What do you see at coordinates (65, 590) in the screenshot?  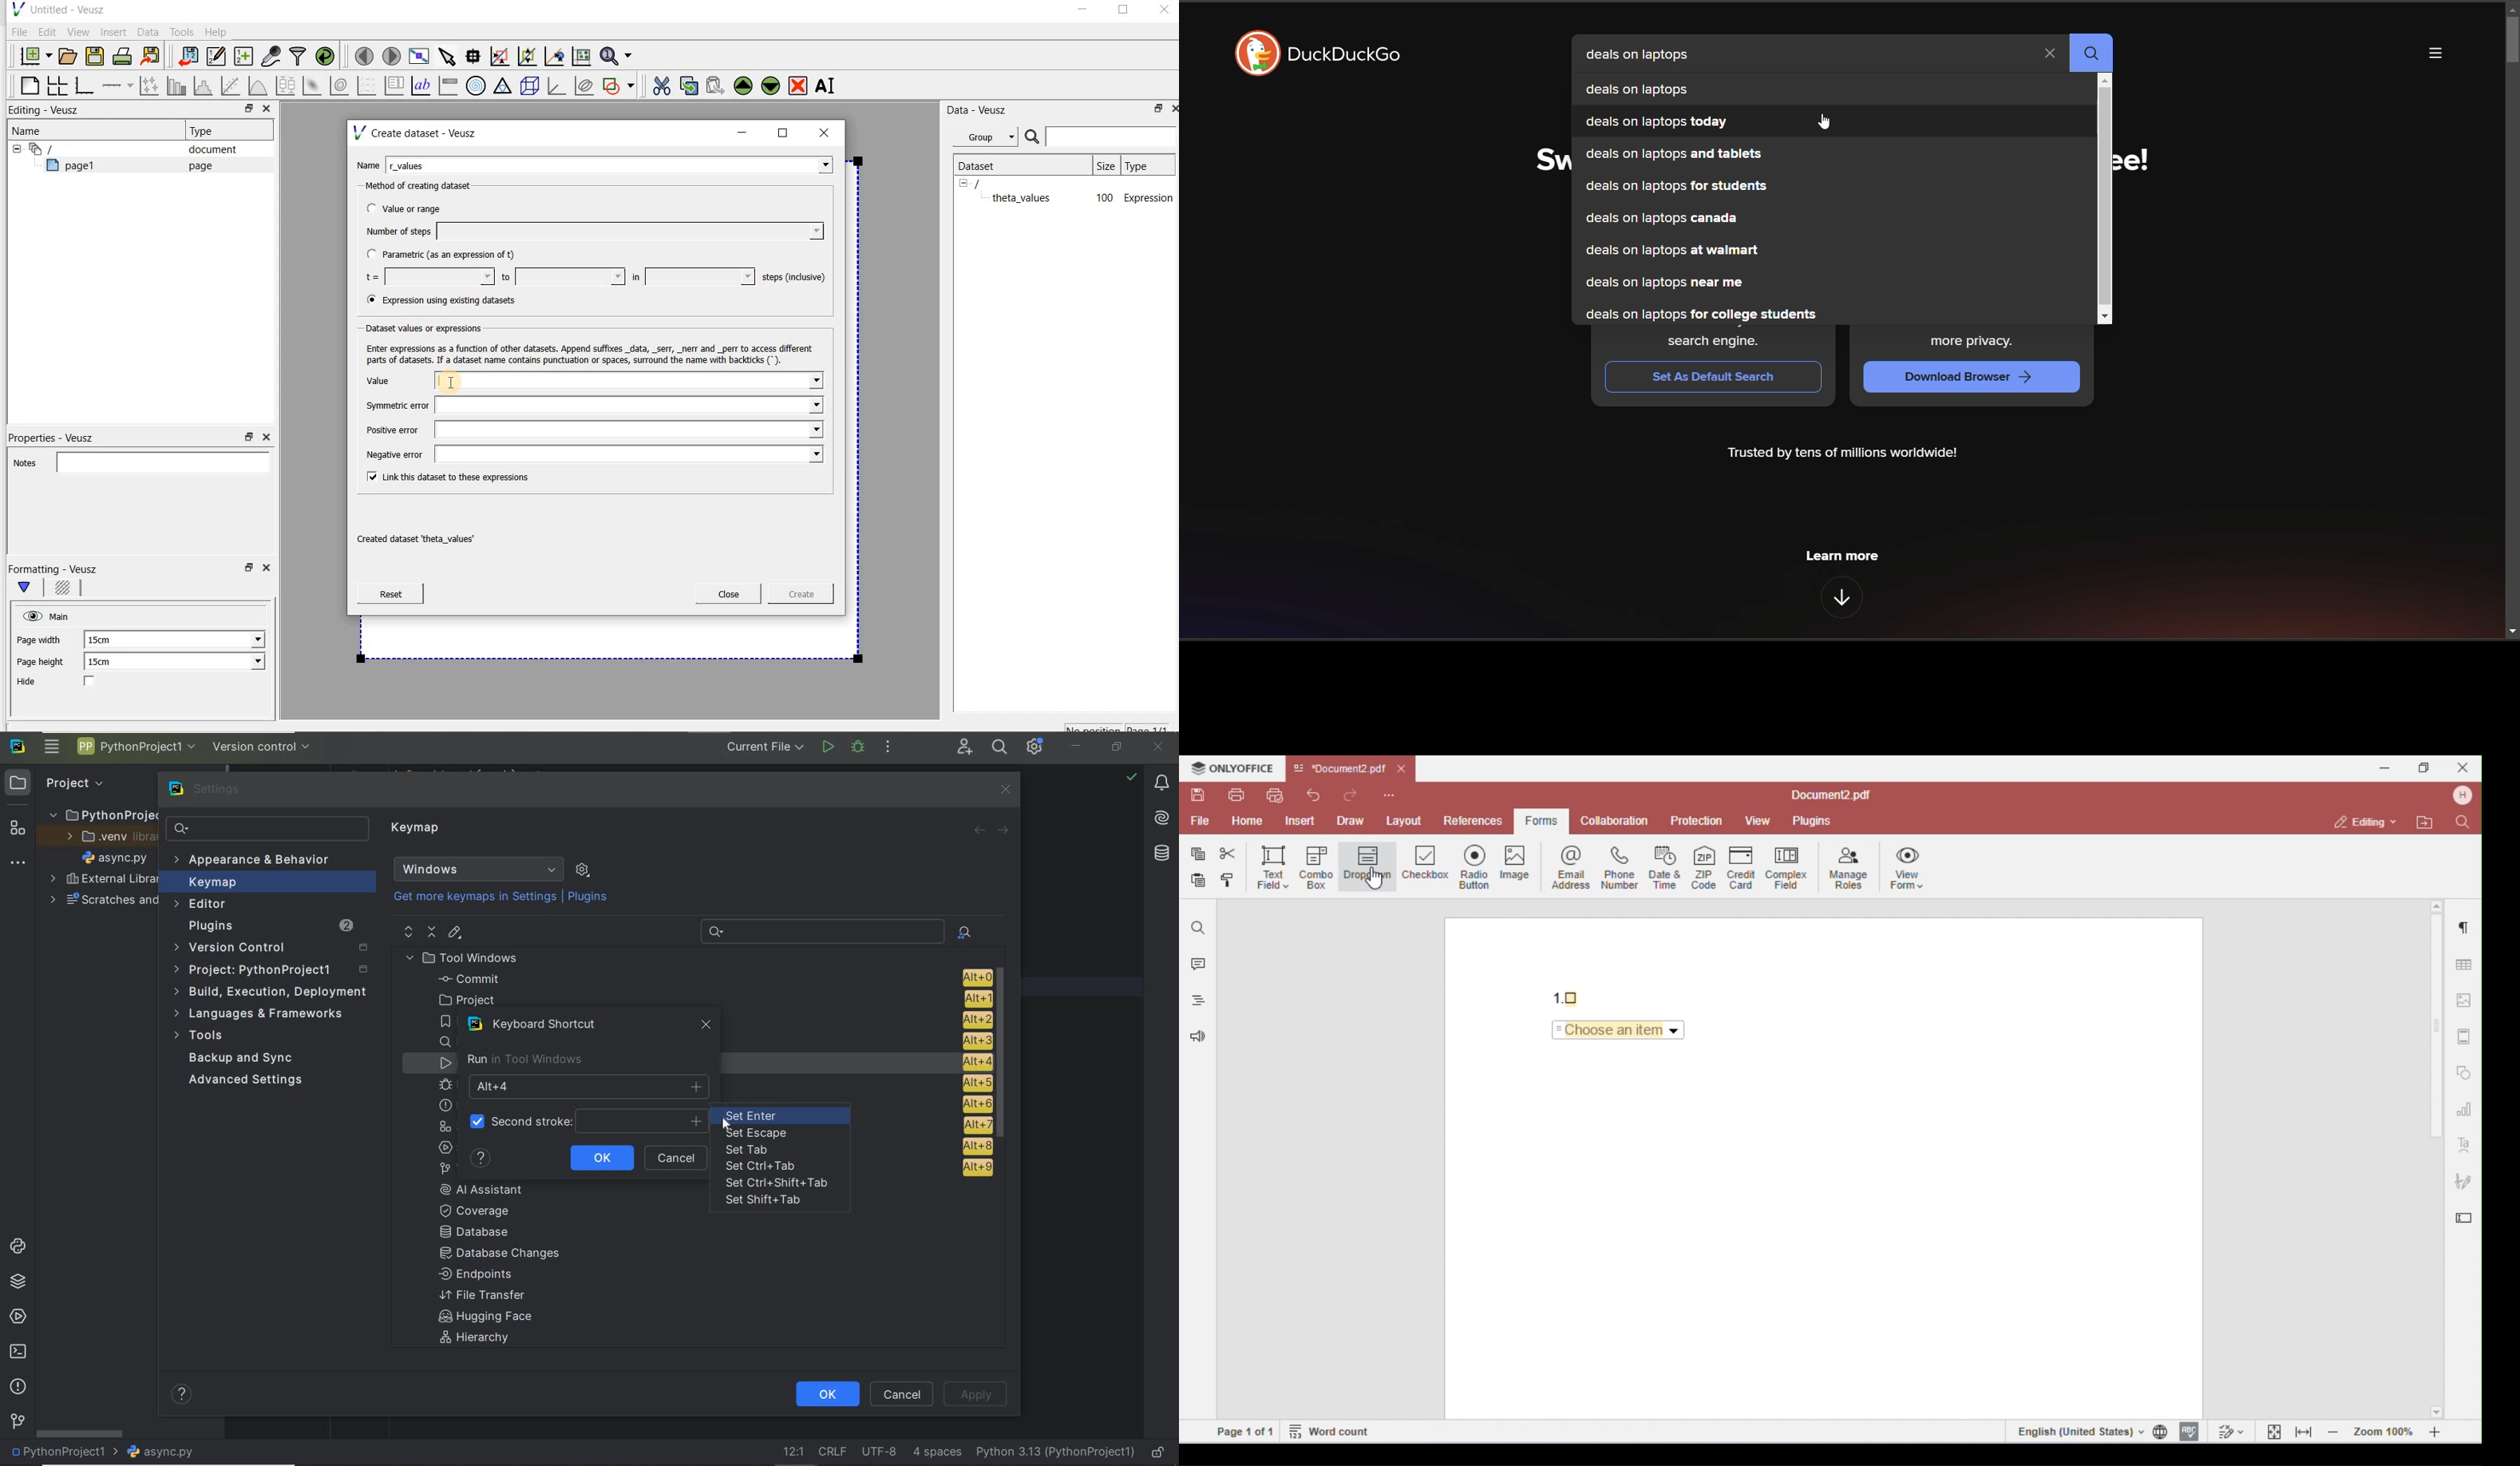 I see `Background` at bounding box center [65, 590].